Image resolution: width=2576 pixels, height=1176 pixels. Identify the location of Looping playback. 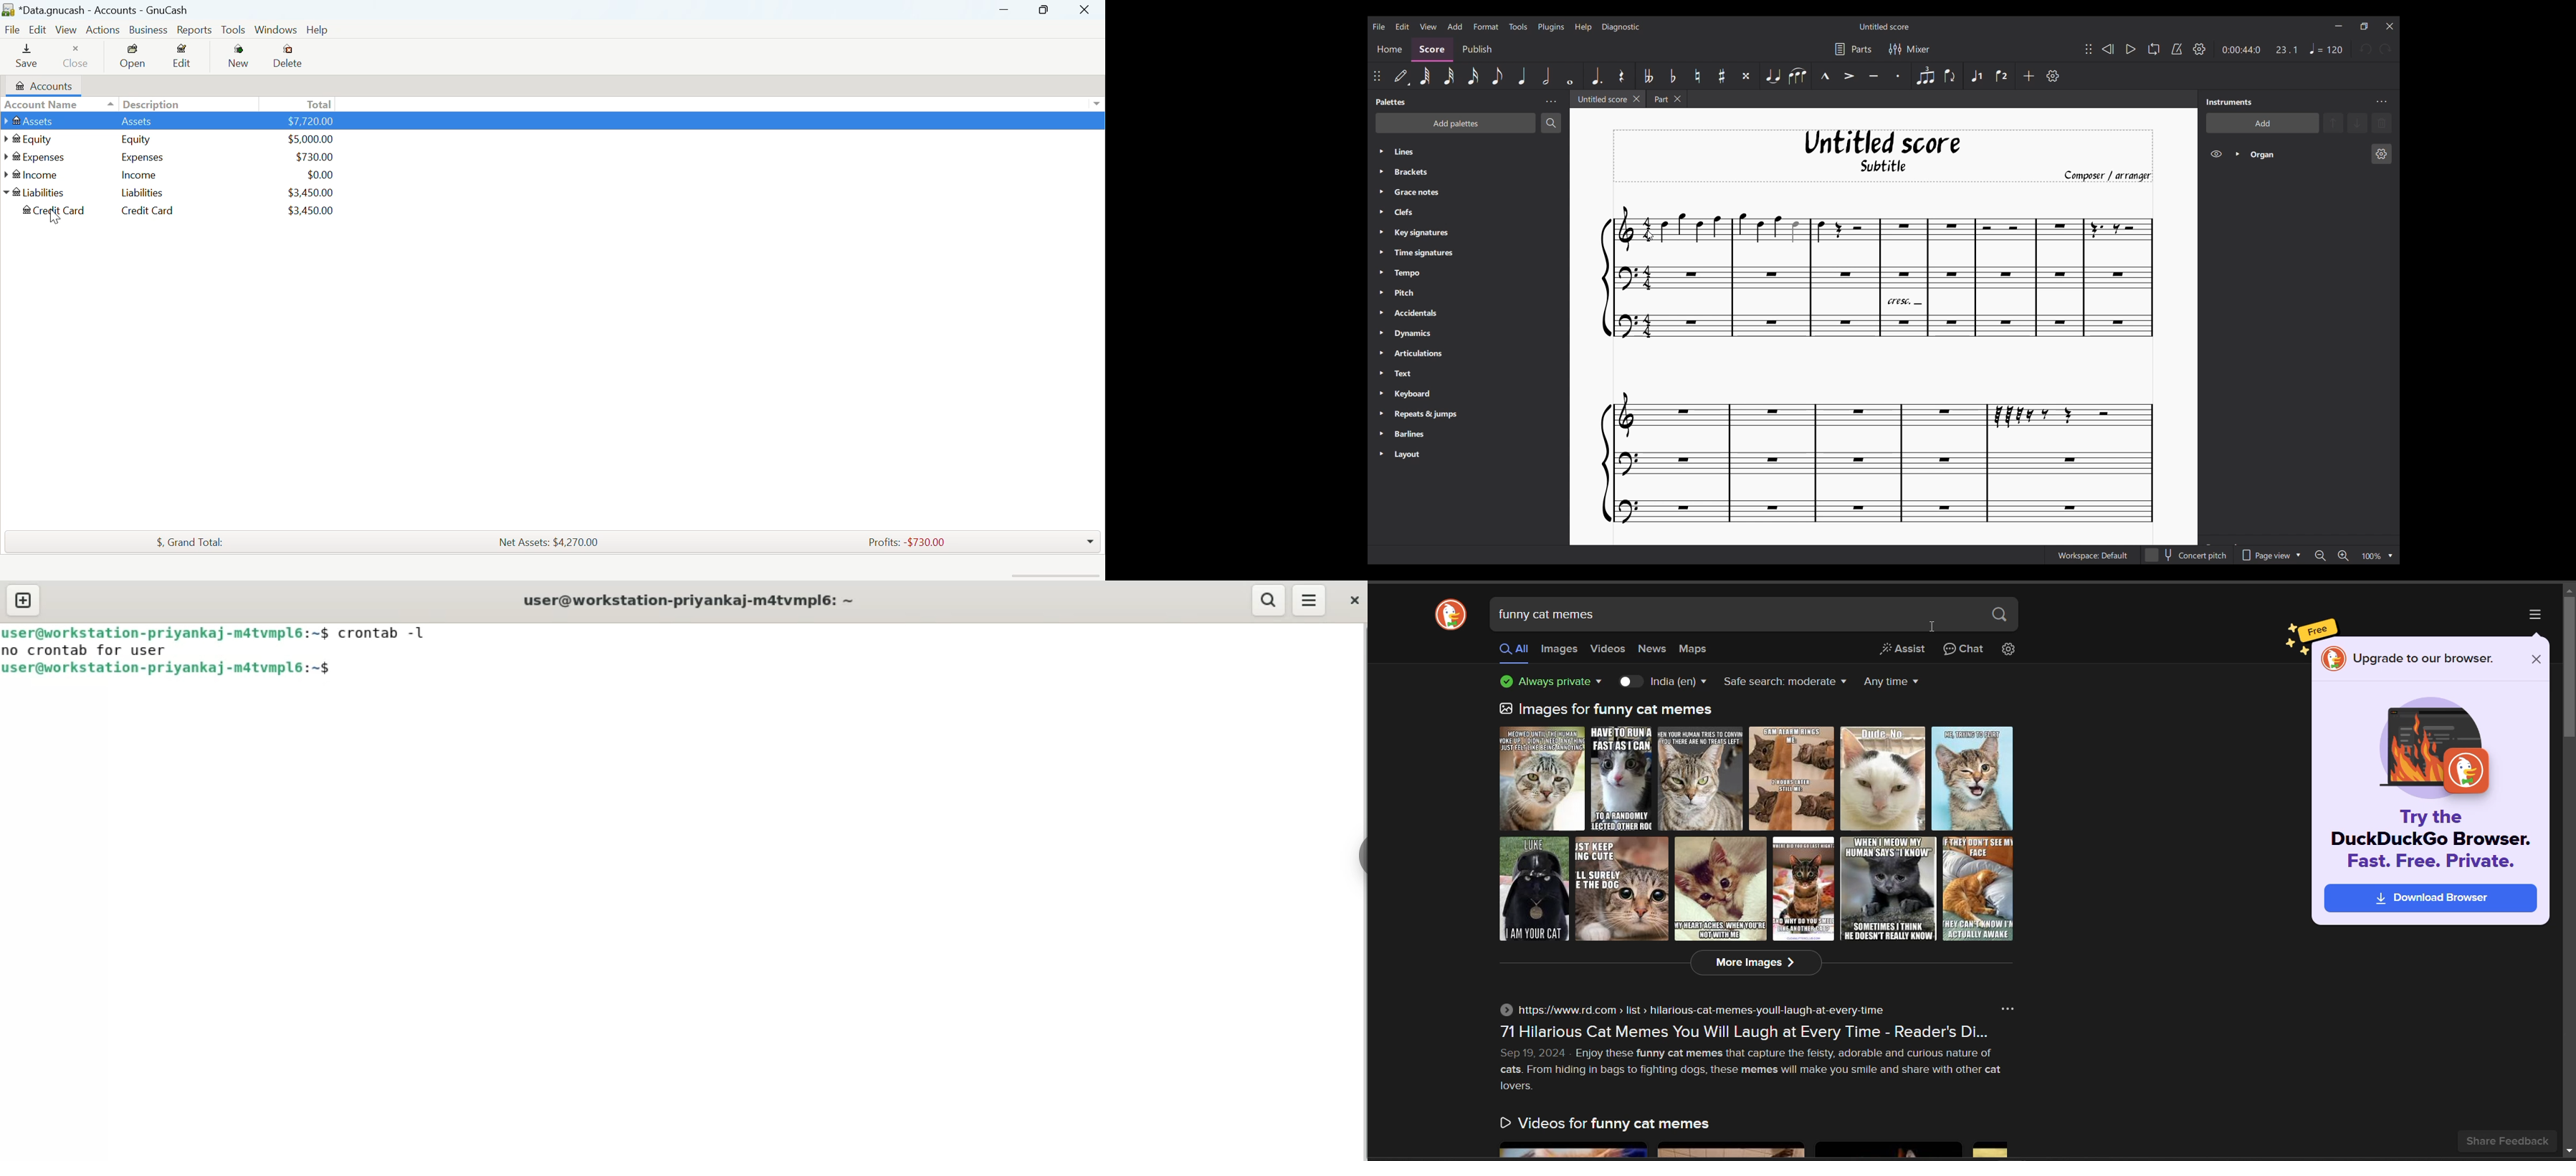
(2153, 49).